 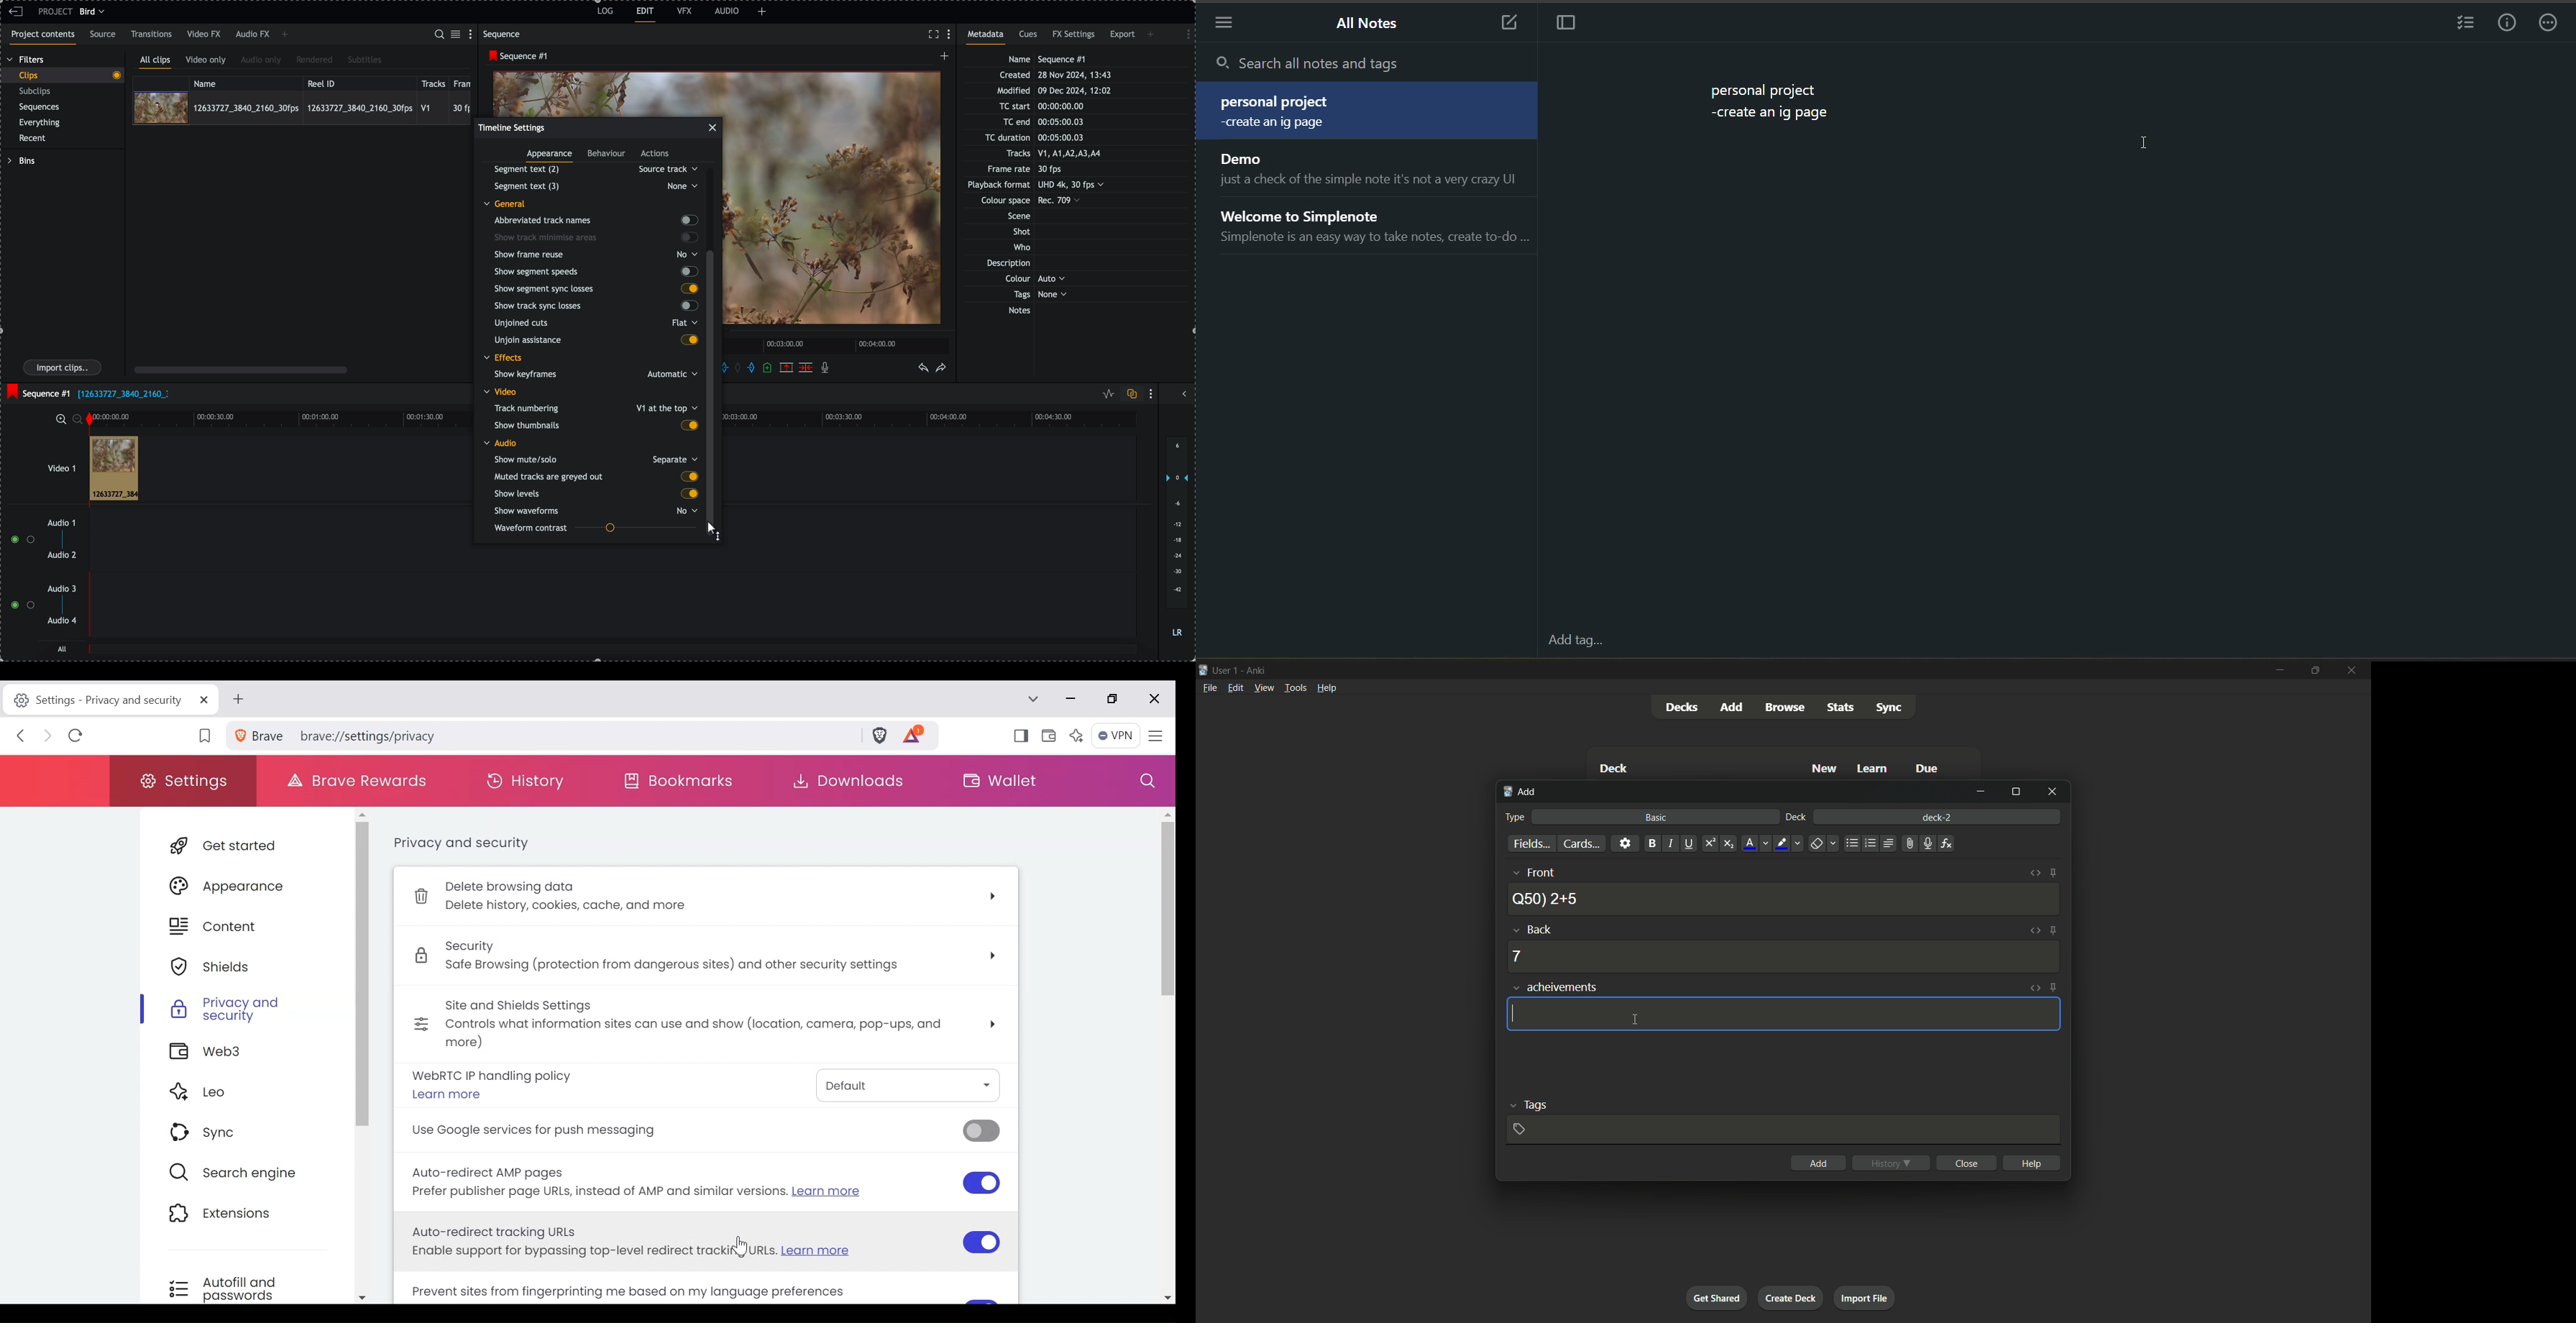 What do you see at coordinates (60, 419) in the screenshot?
I see `zoom in` at bounding box center [60, 419].